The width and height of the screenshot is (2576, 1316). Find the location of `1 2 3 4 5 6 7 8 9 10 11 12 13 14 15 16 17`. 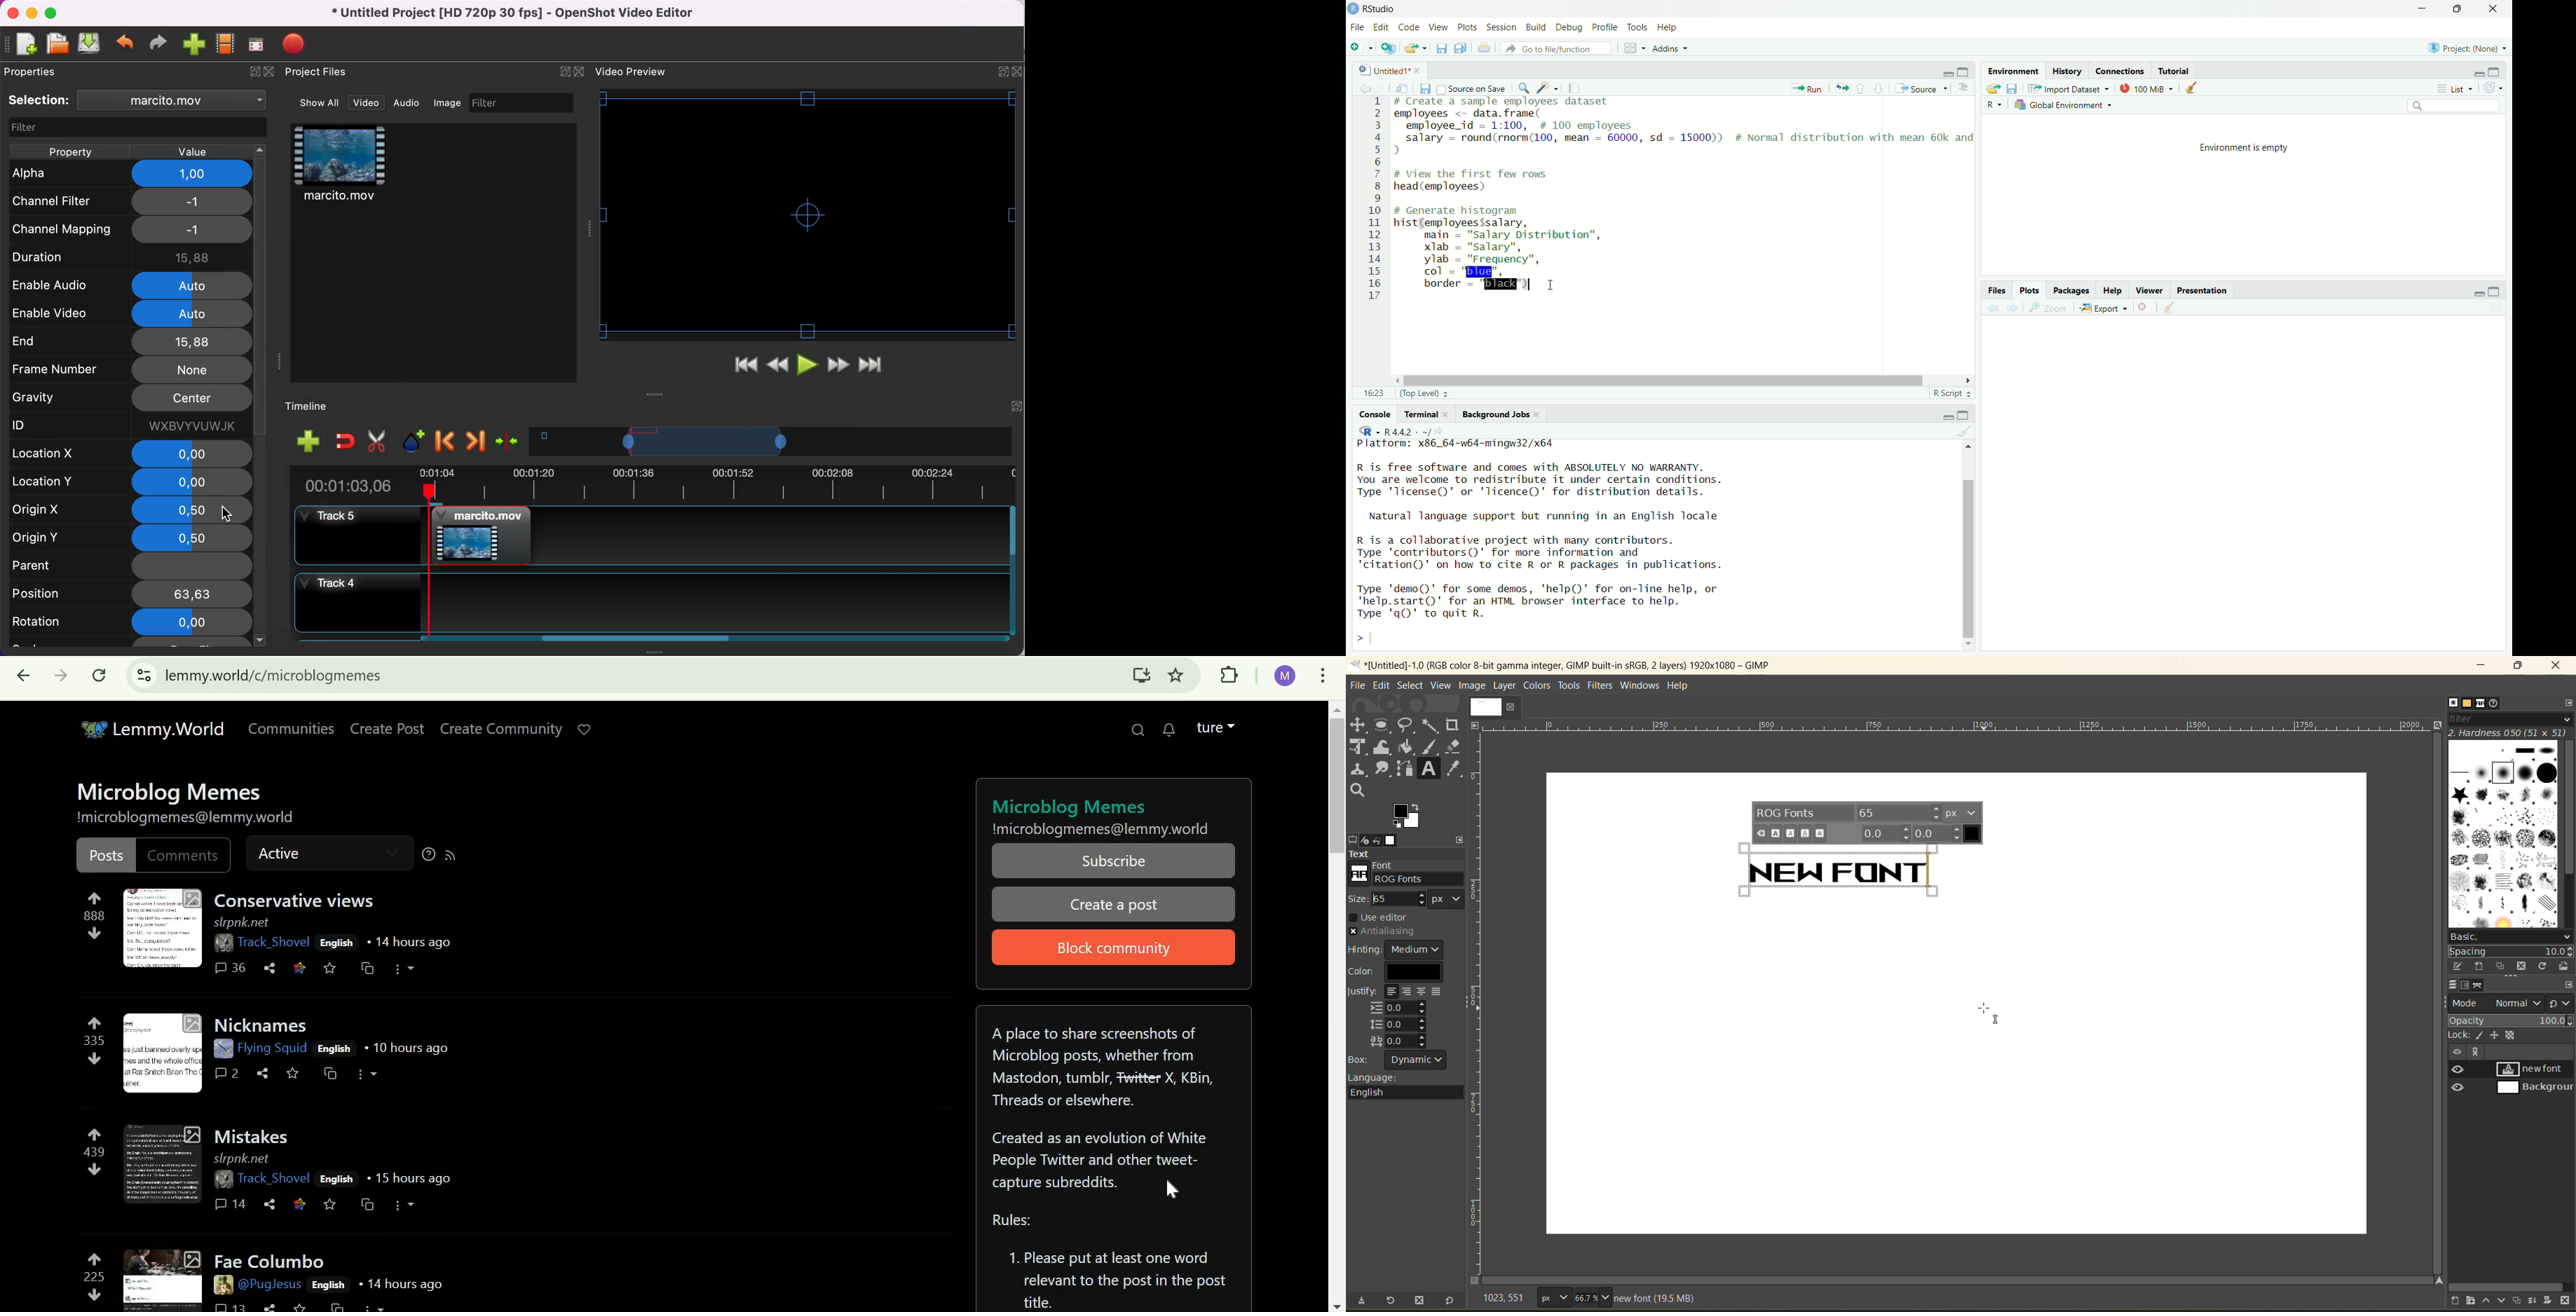

1 2 3 4 5 6 7 8 9 10 11 12 13 14 15 16 17 is located at coordinates (1377, 200).